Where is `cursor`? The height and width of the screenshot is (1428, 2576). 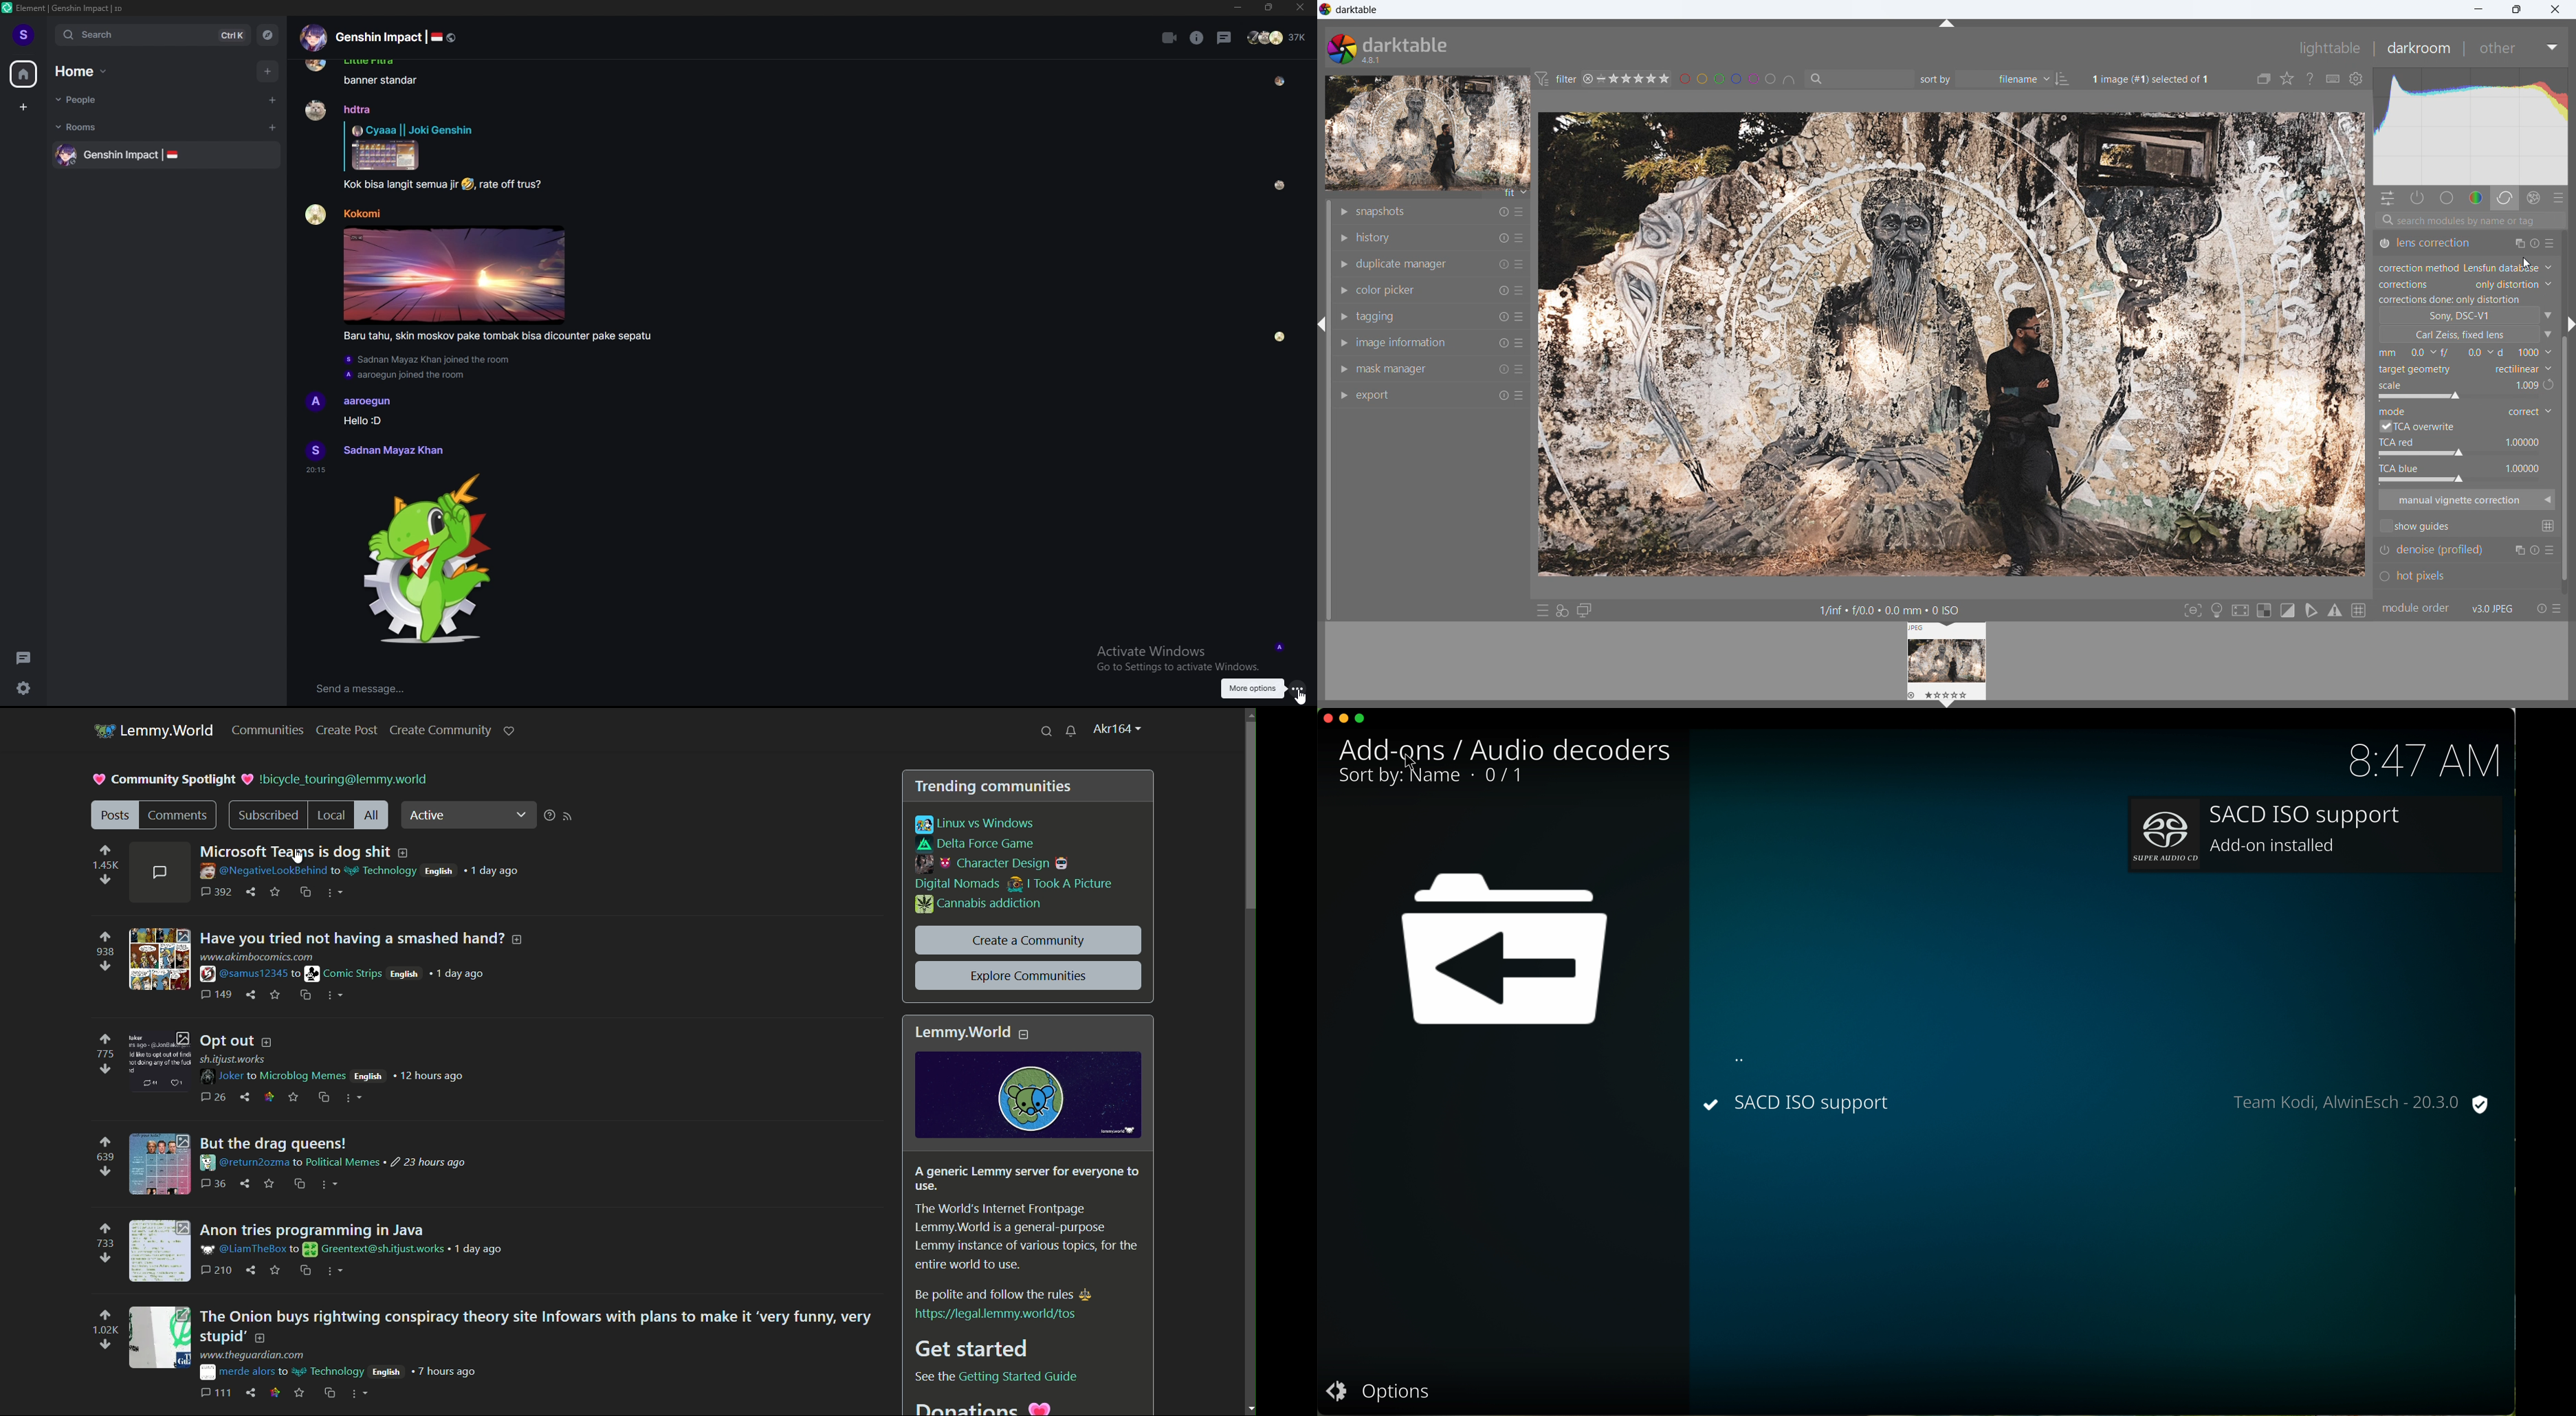
cursor is located at coordinates (1301, 698).